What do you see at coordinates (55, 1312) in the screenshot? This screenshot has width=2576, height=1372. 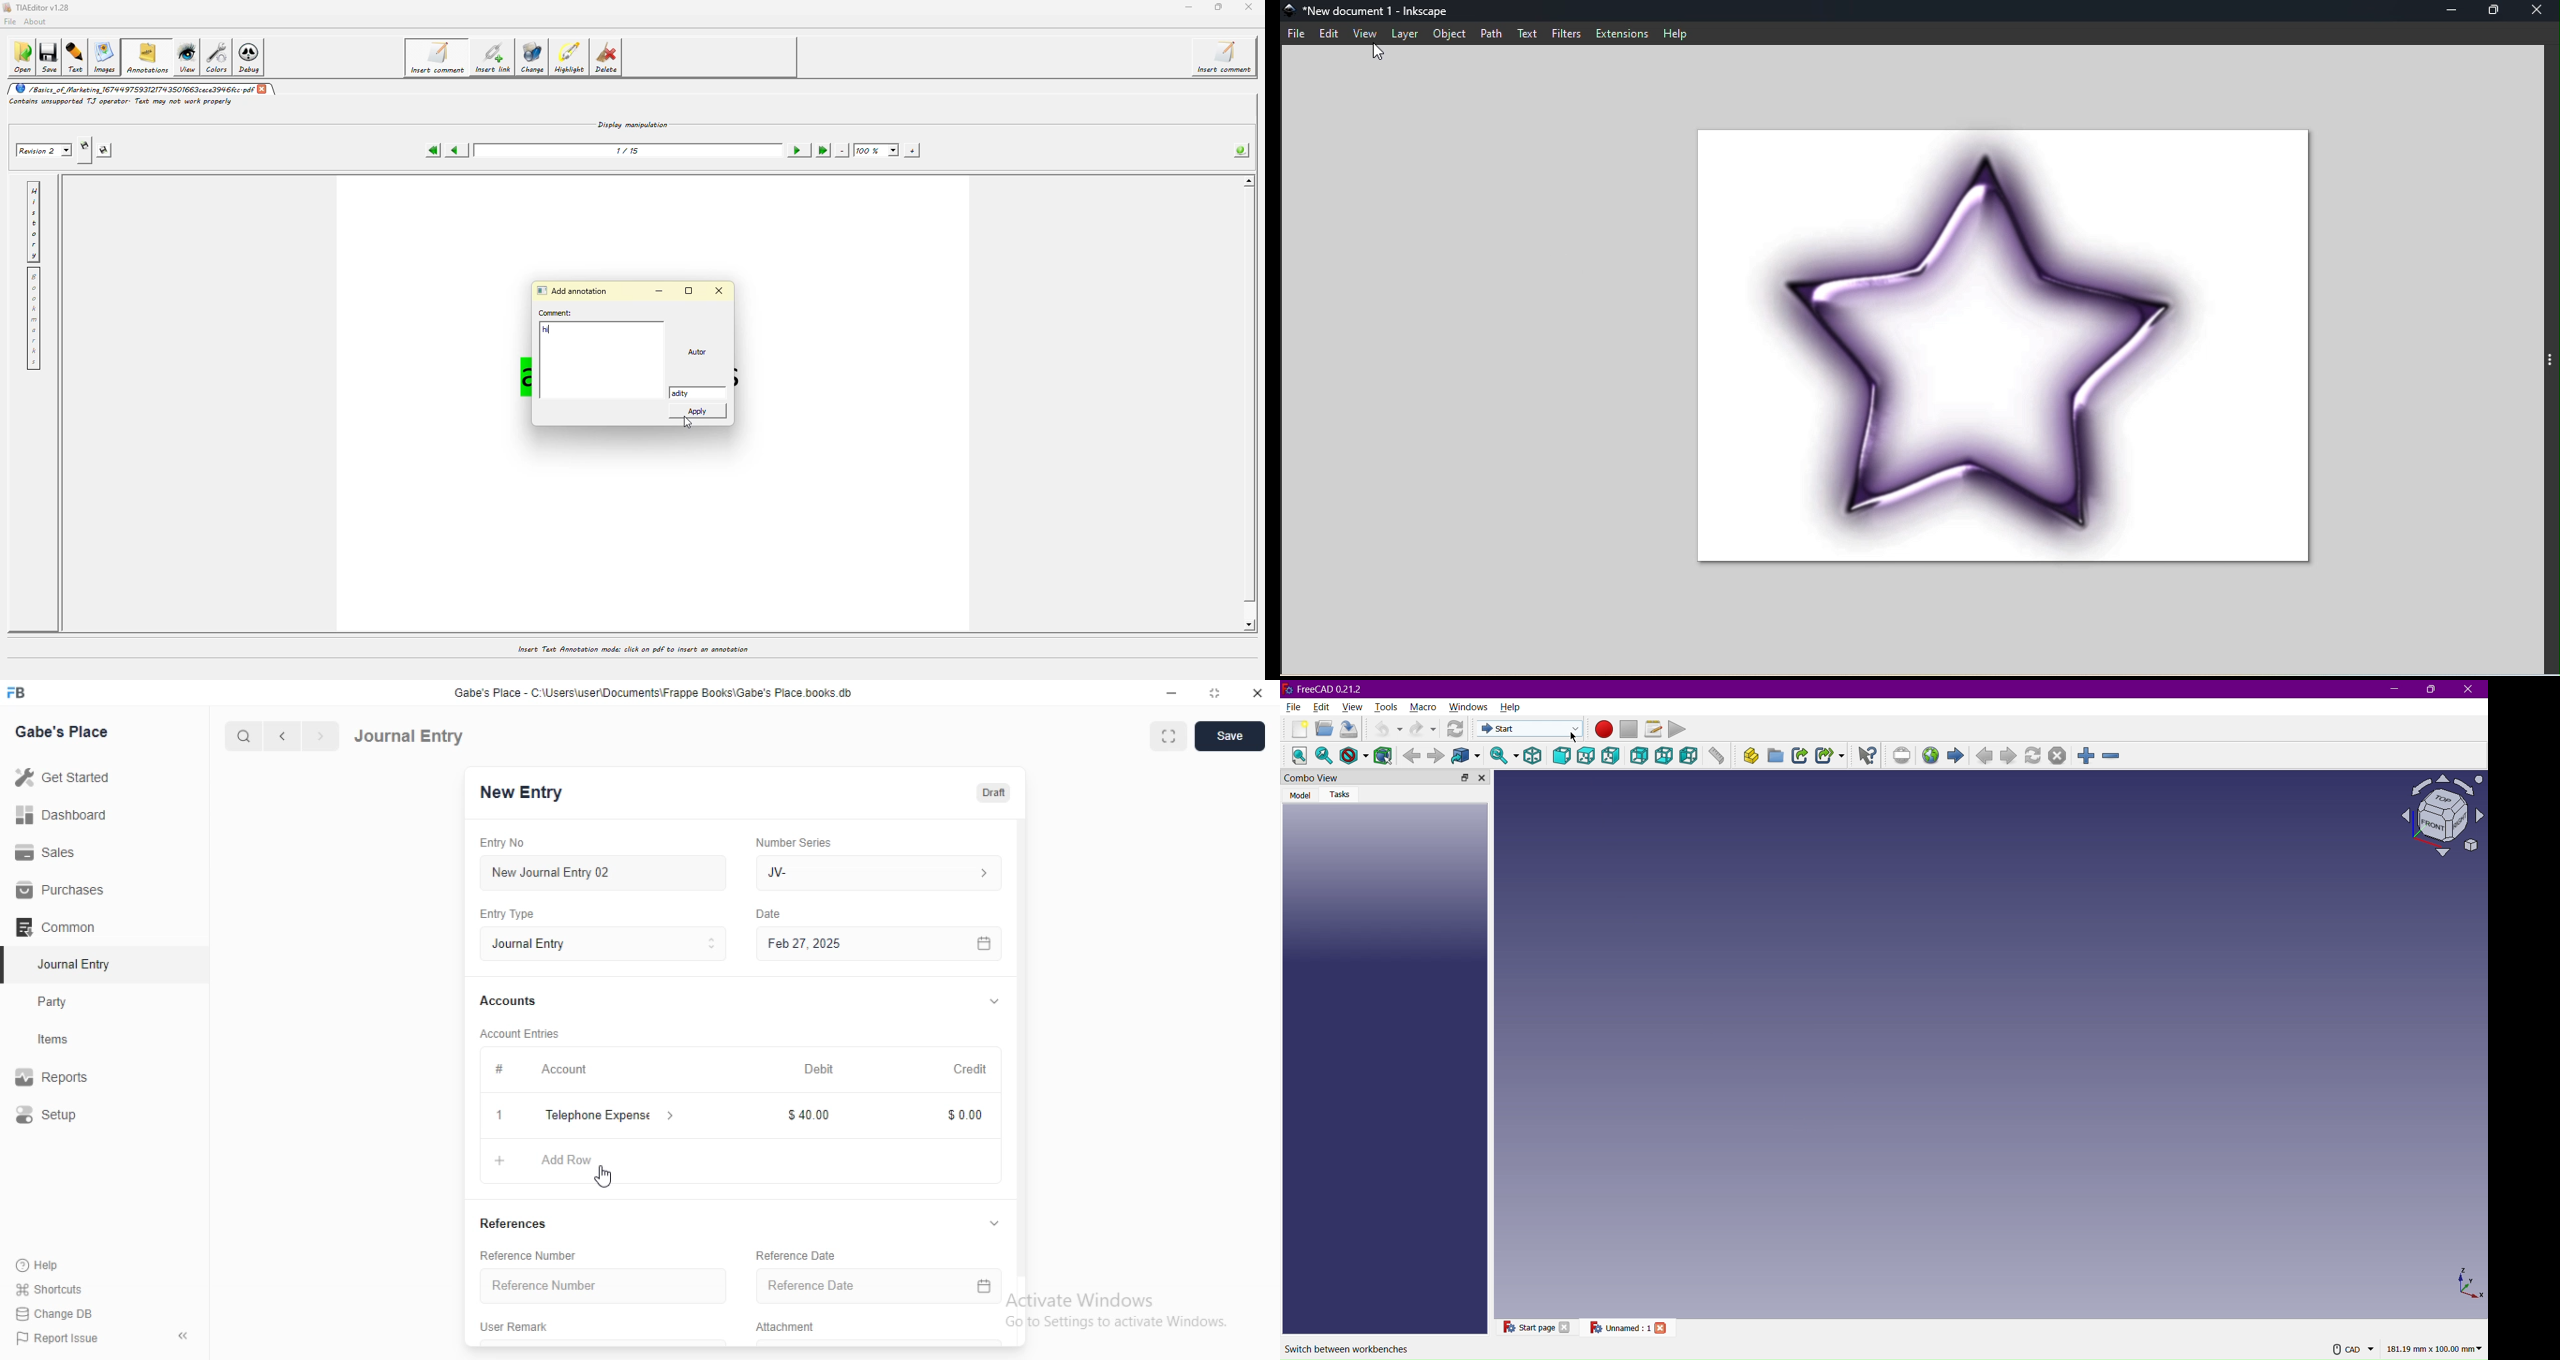 I see `| Change DB` at bounding box center [55, 1312].